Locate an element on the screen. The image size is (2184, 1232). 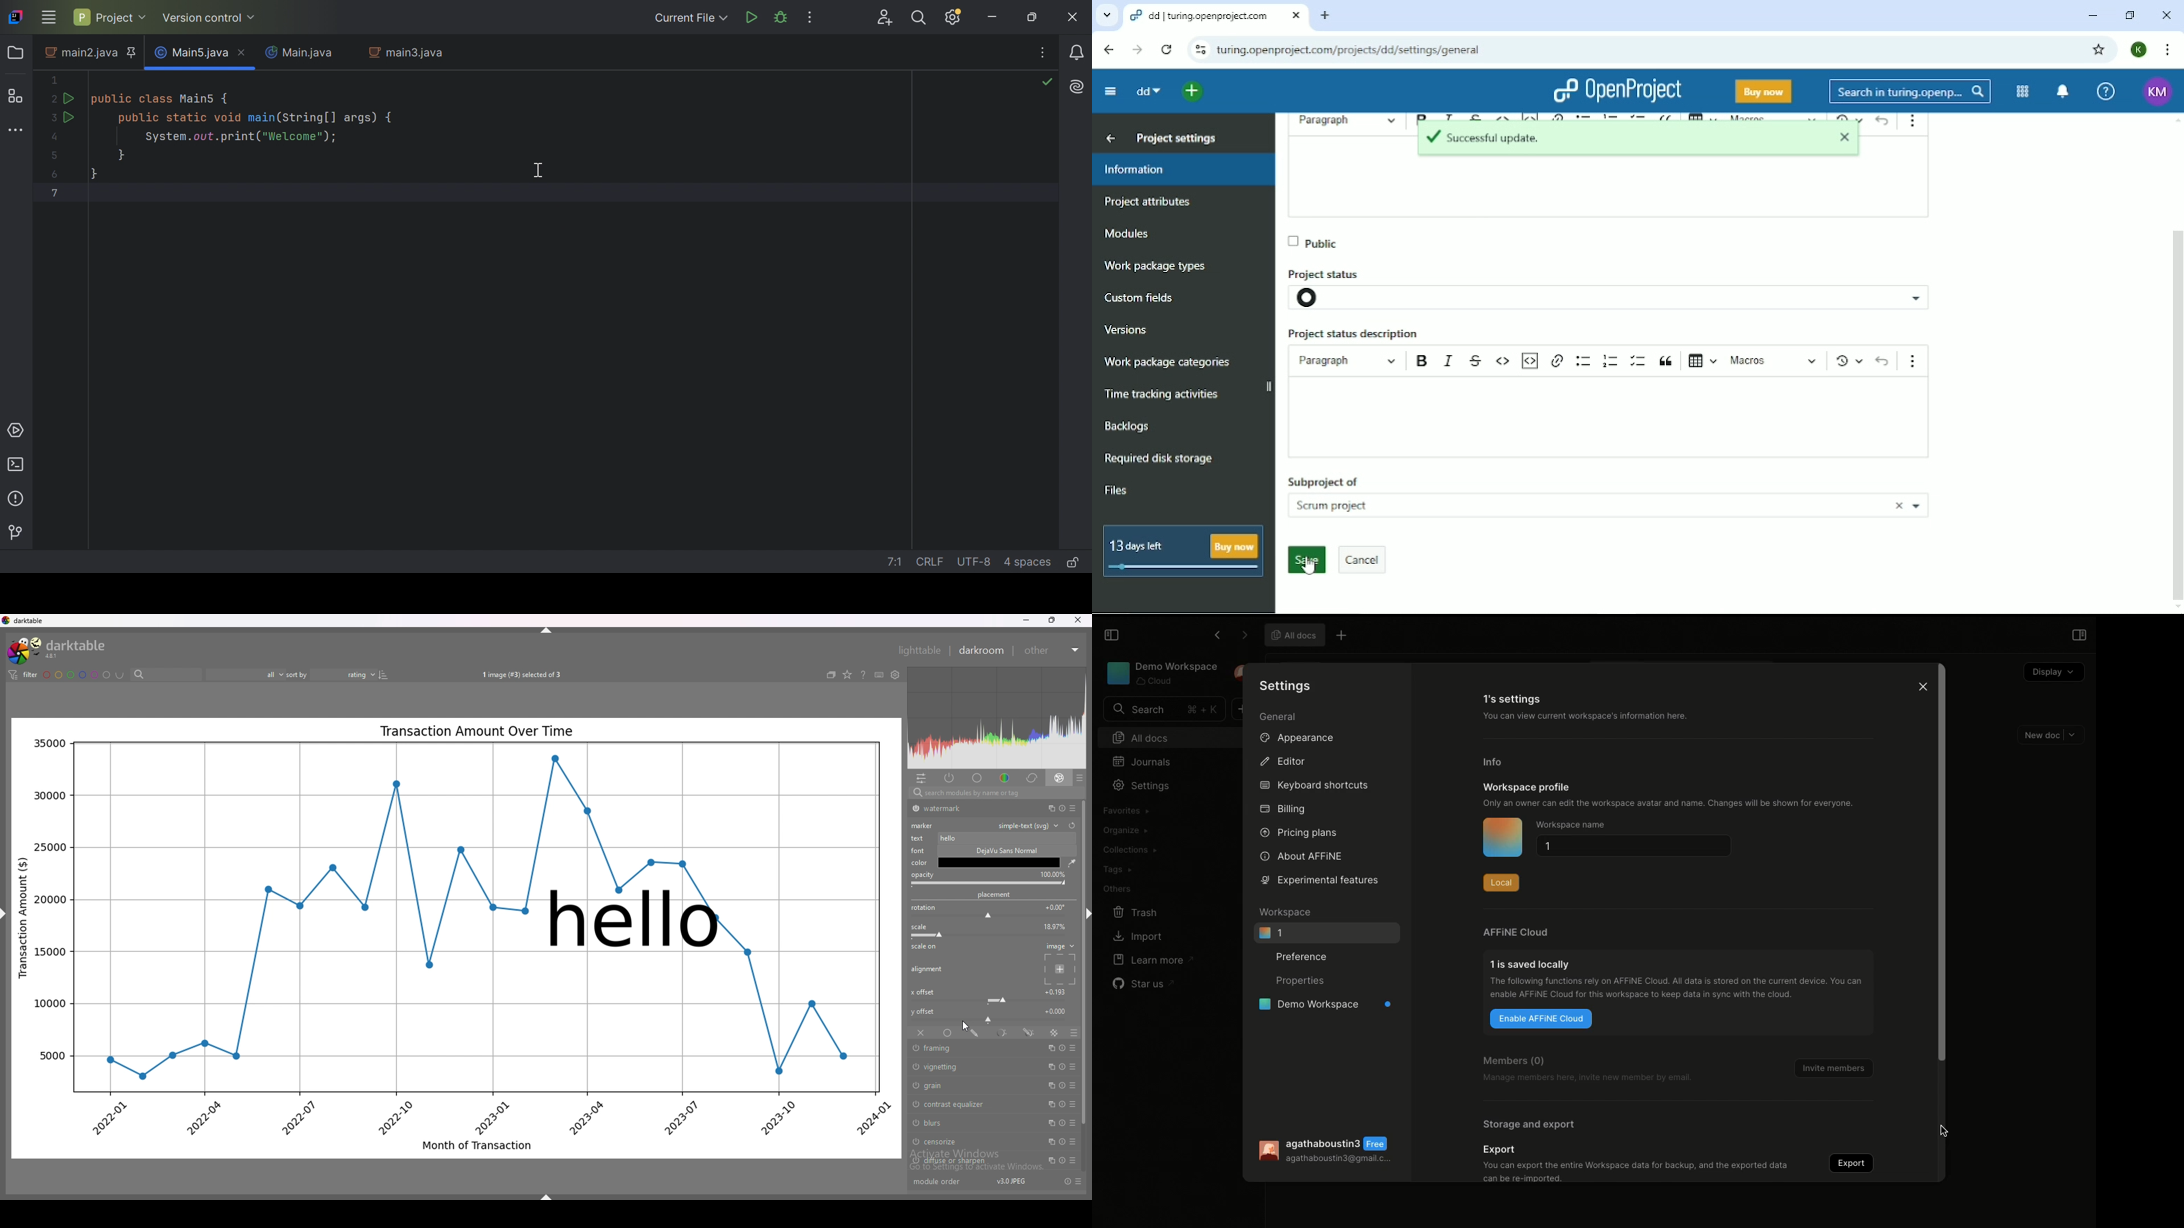
off is located at coordinates (920, 1034).